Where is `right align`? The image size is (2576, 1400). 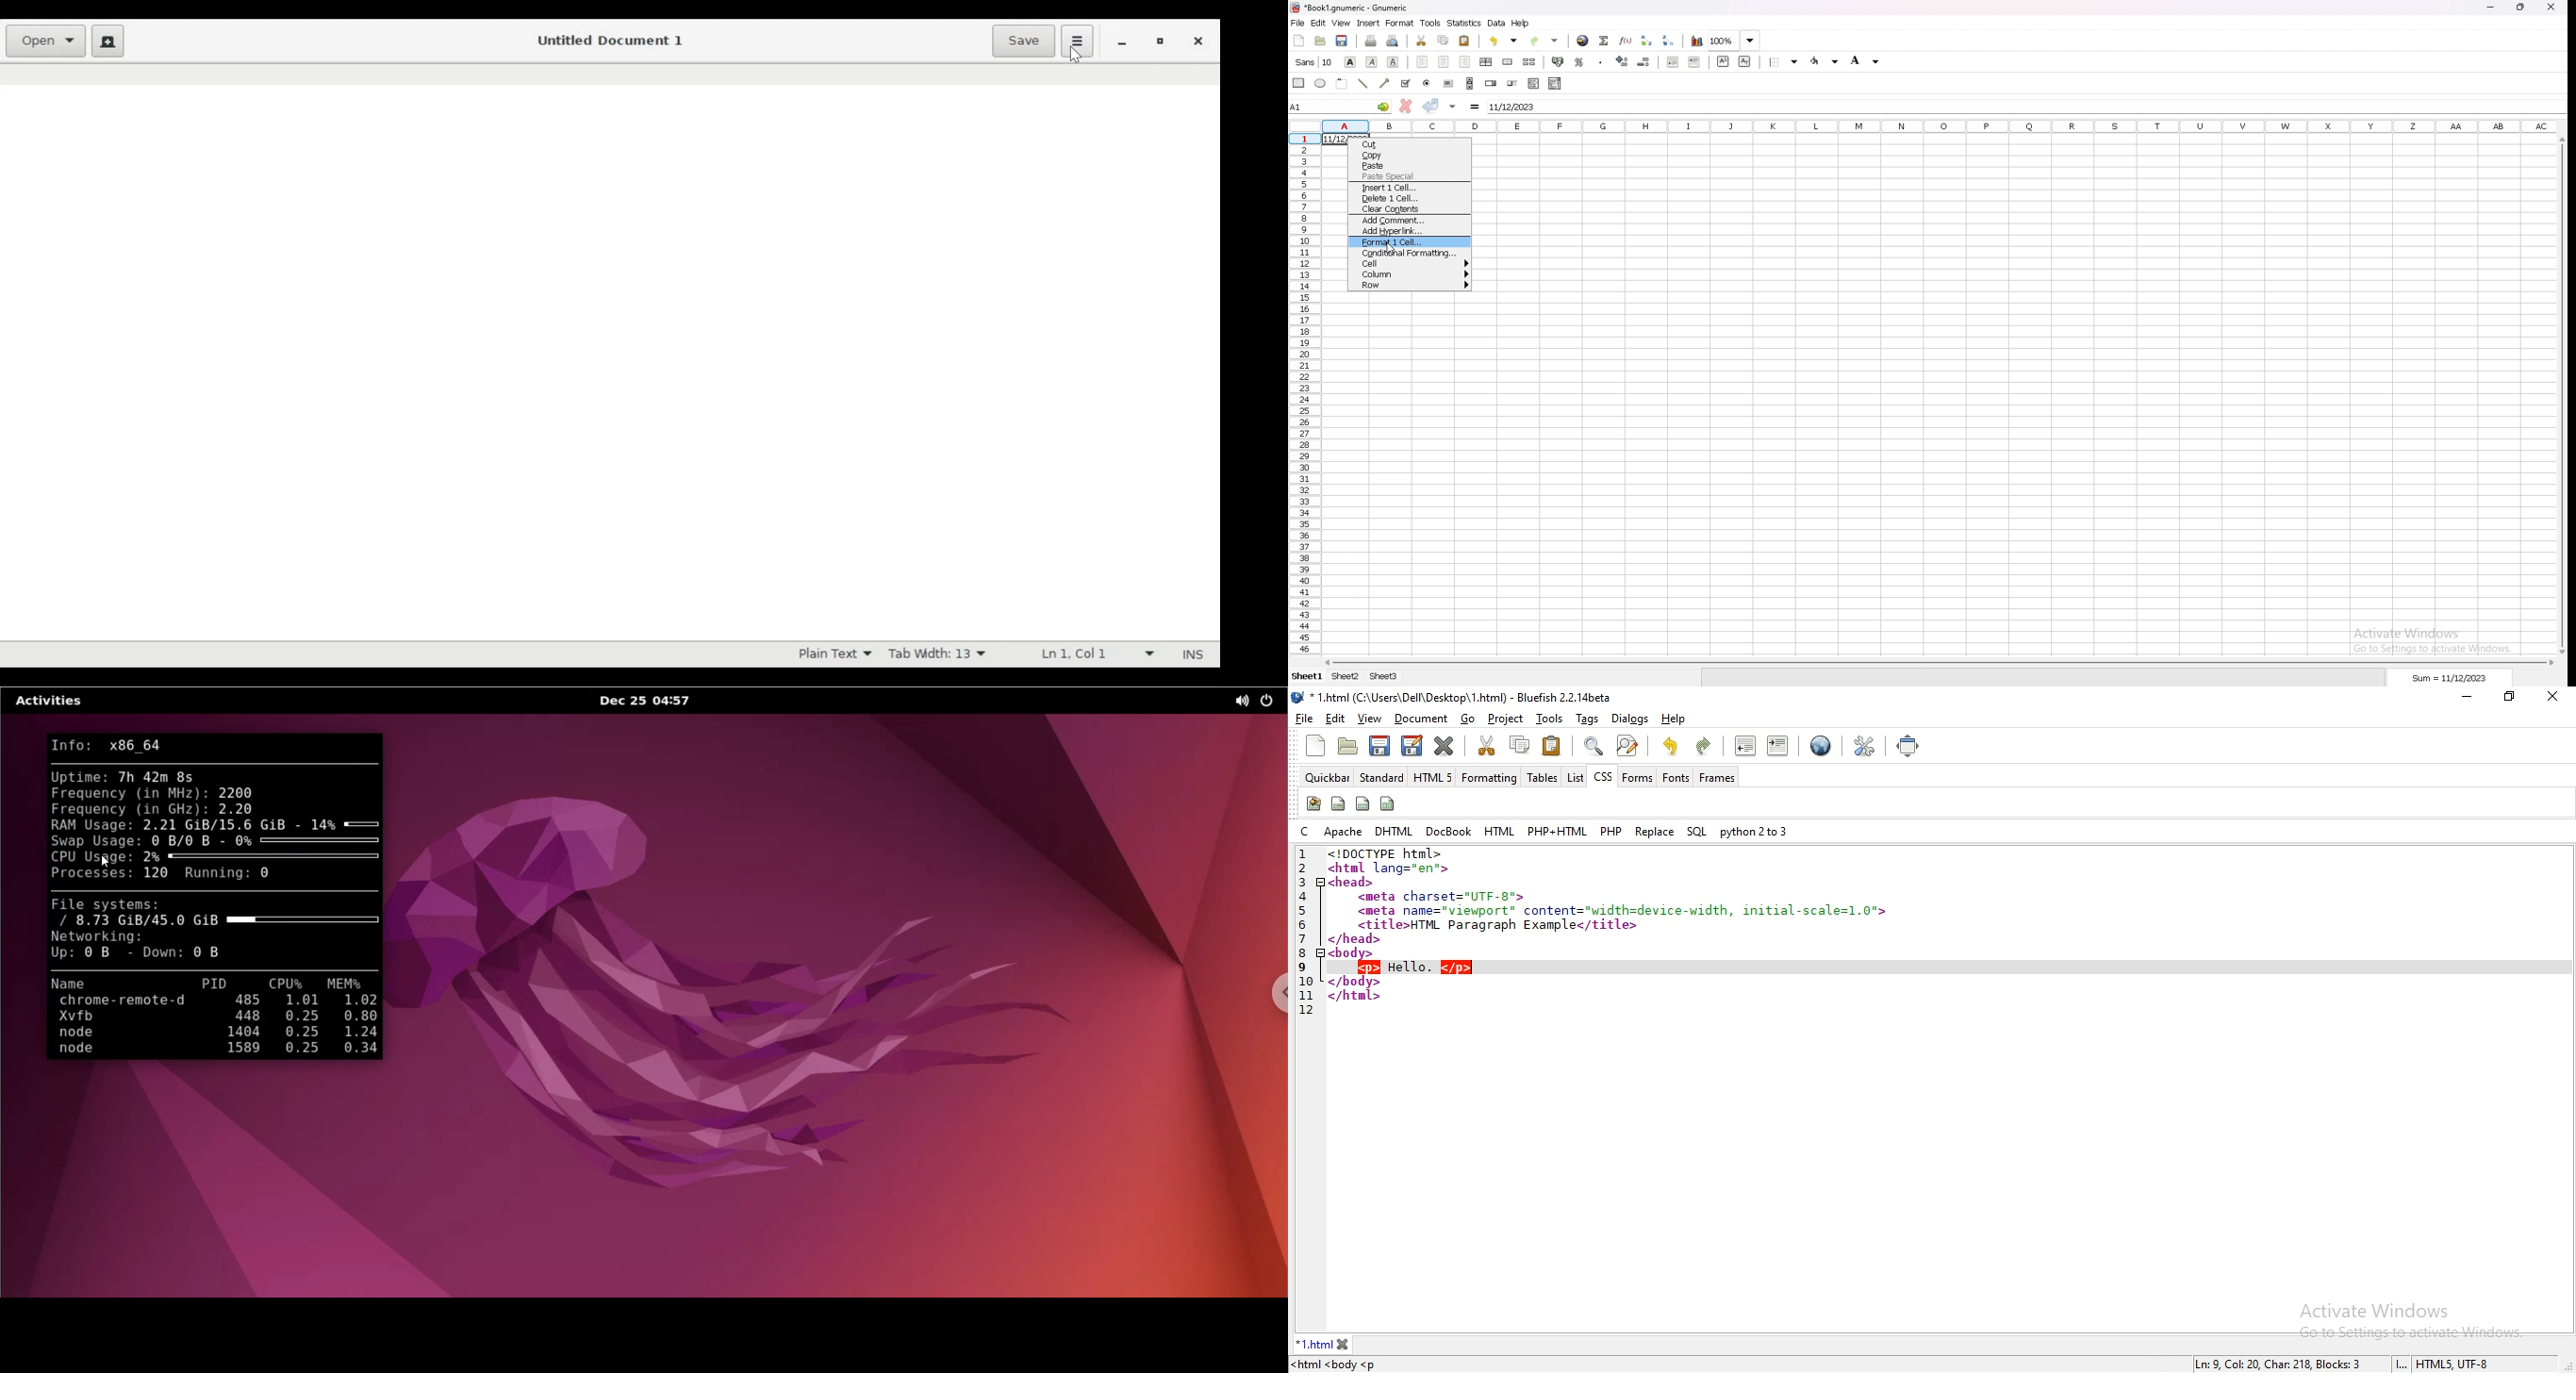
right align is located at coordinates (1465, 62).